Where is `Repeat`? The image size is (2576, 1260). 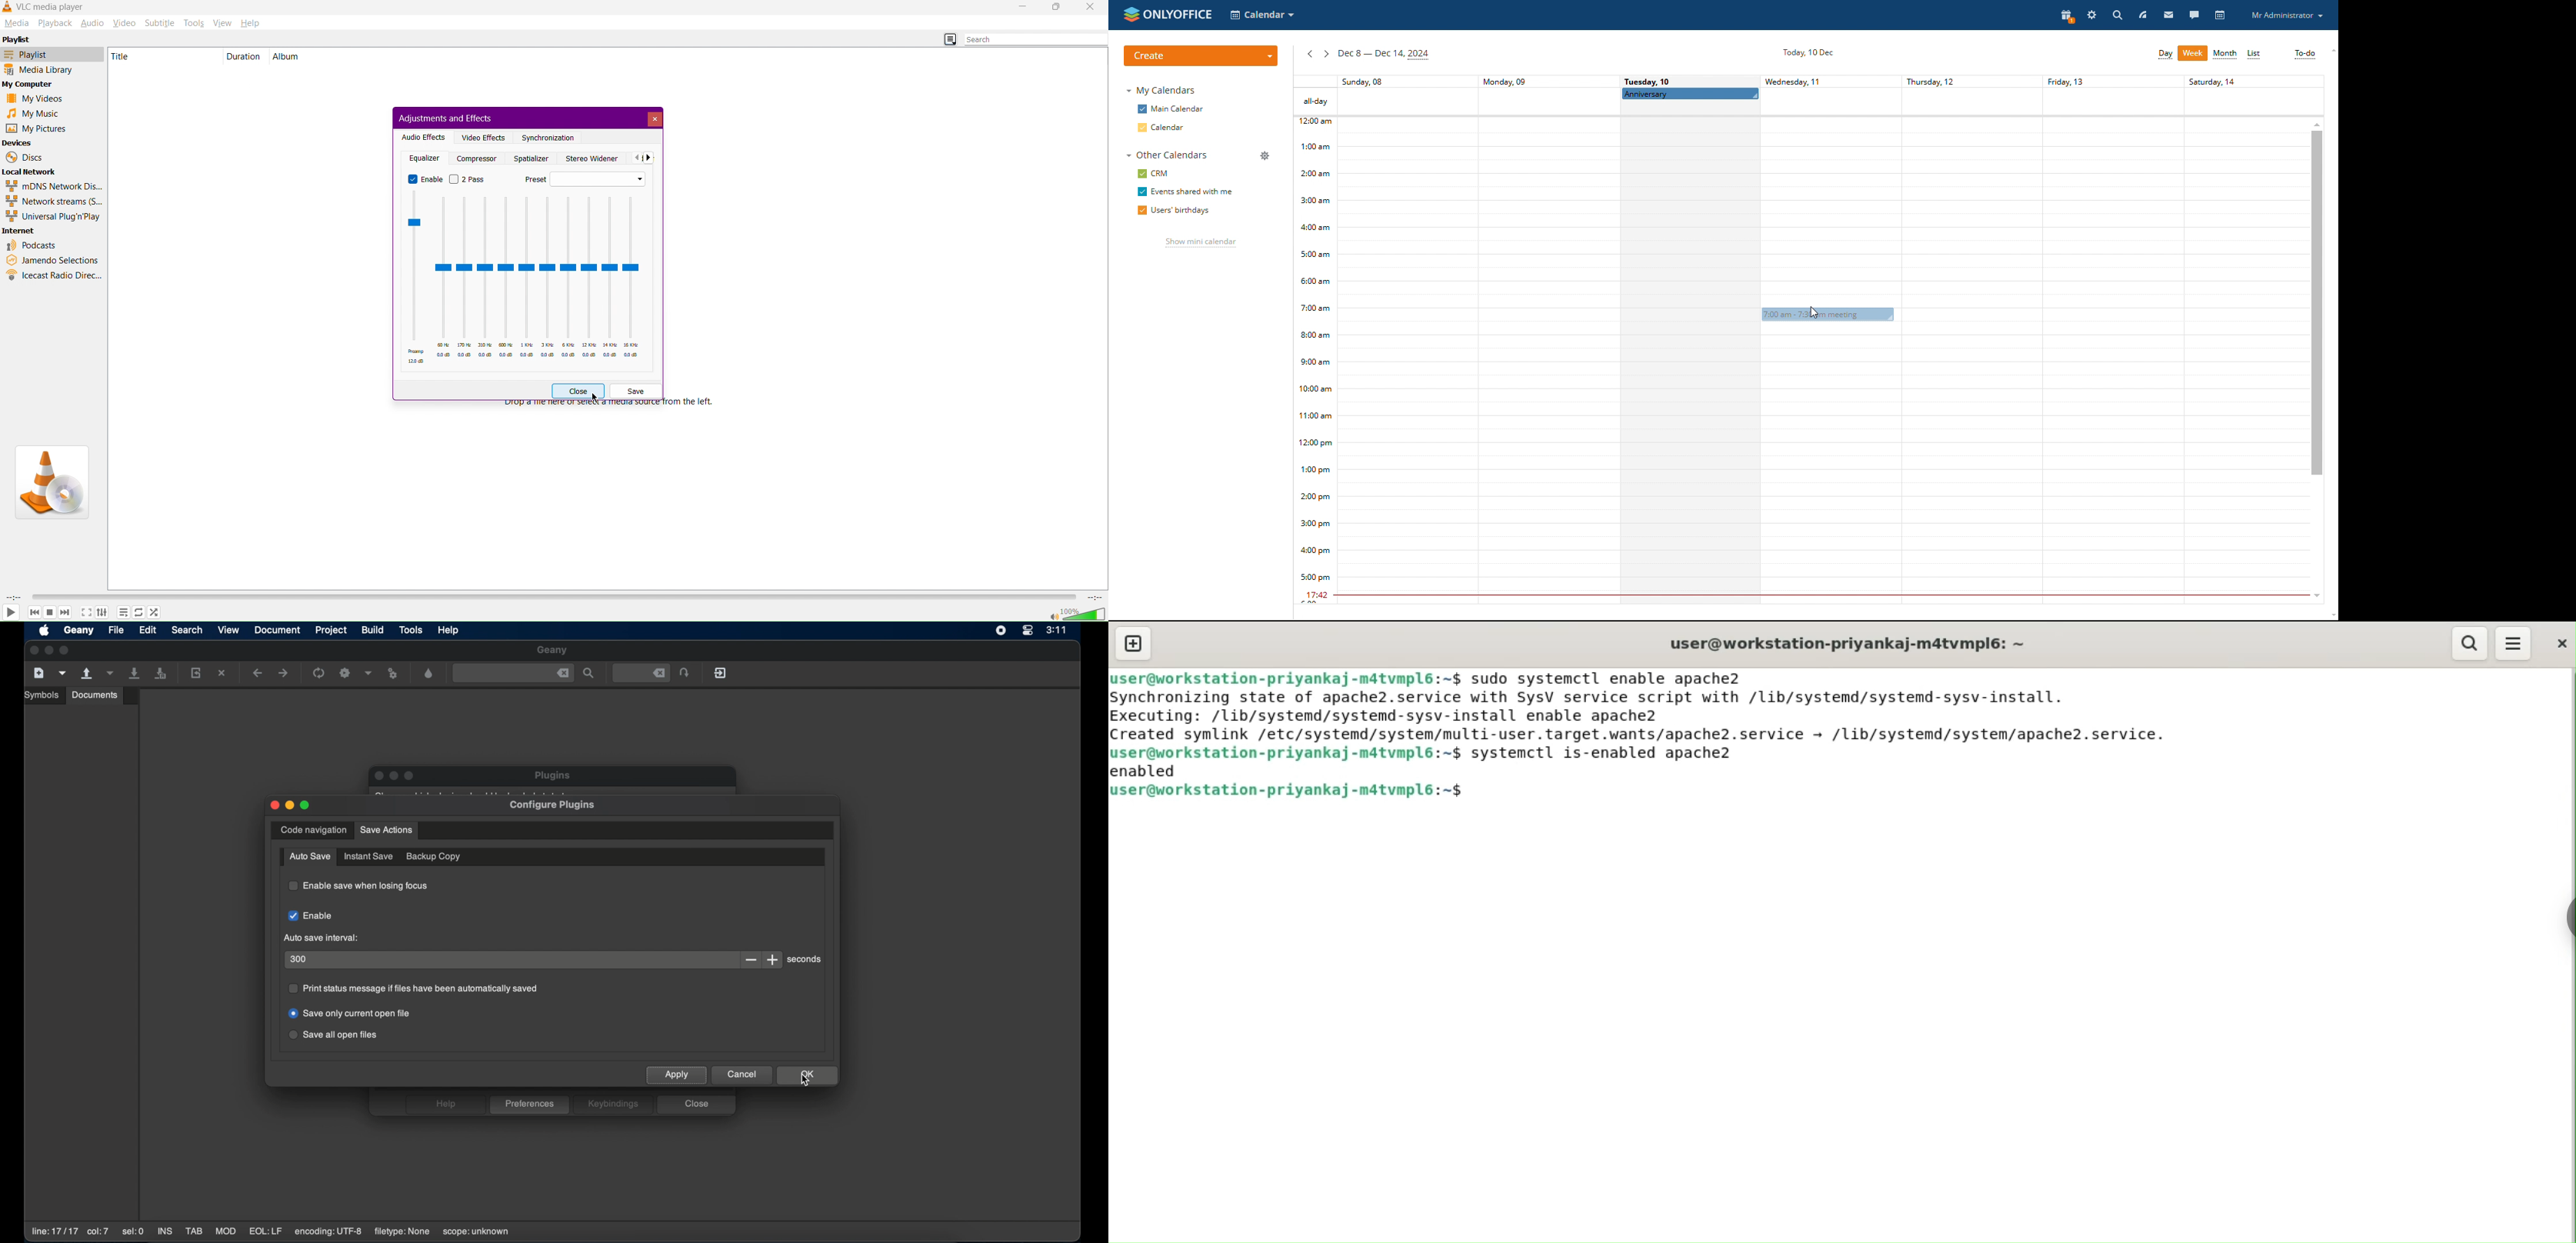
Repeat is located at coordinates (139, 612).